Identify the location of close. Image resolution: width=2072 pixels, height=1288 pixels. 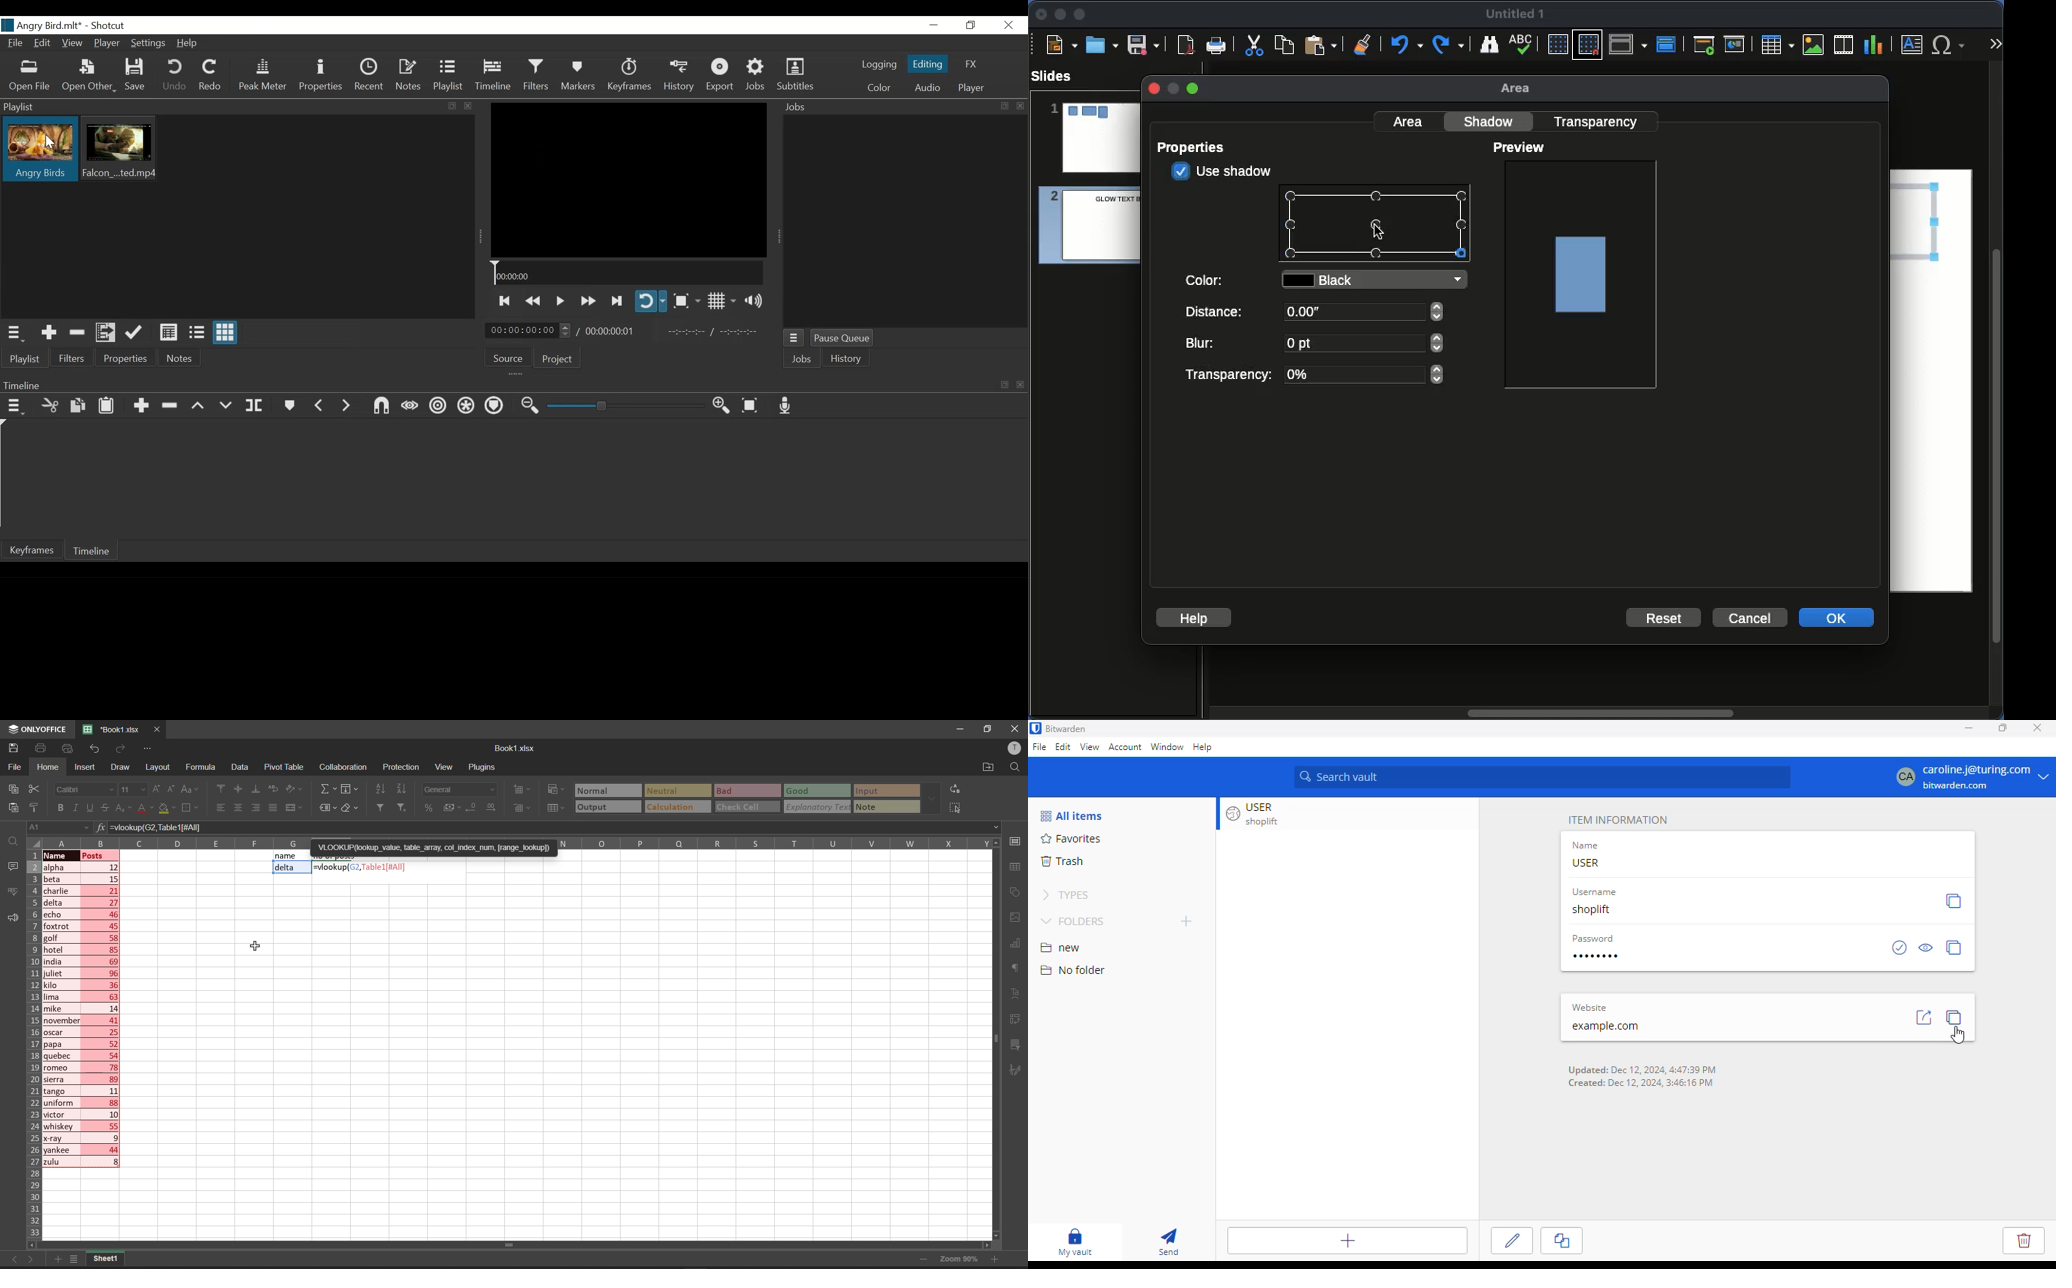
(2041, 728).